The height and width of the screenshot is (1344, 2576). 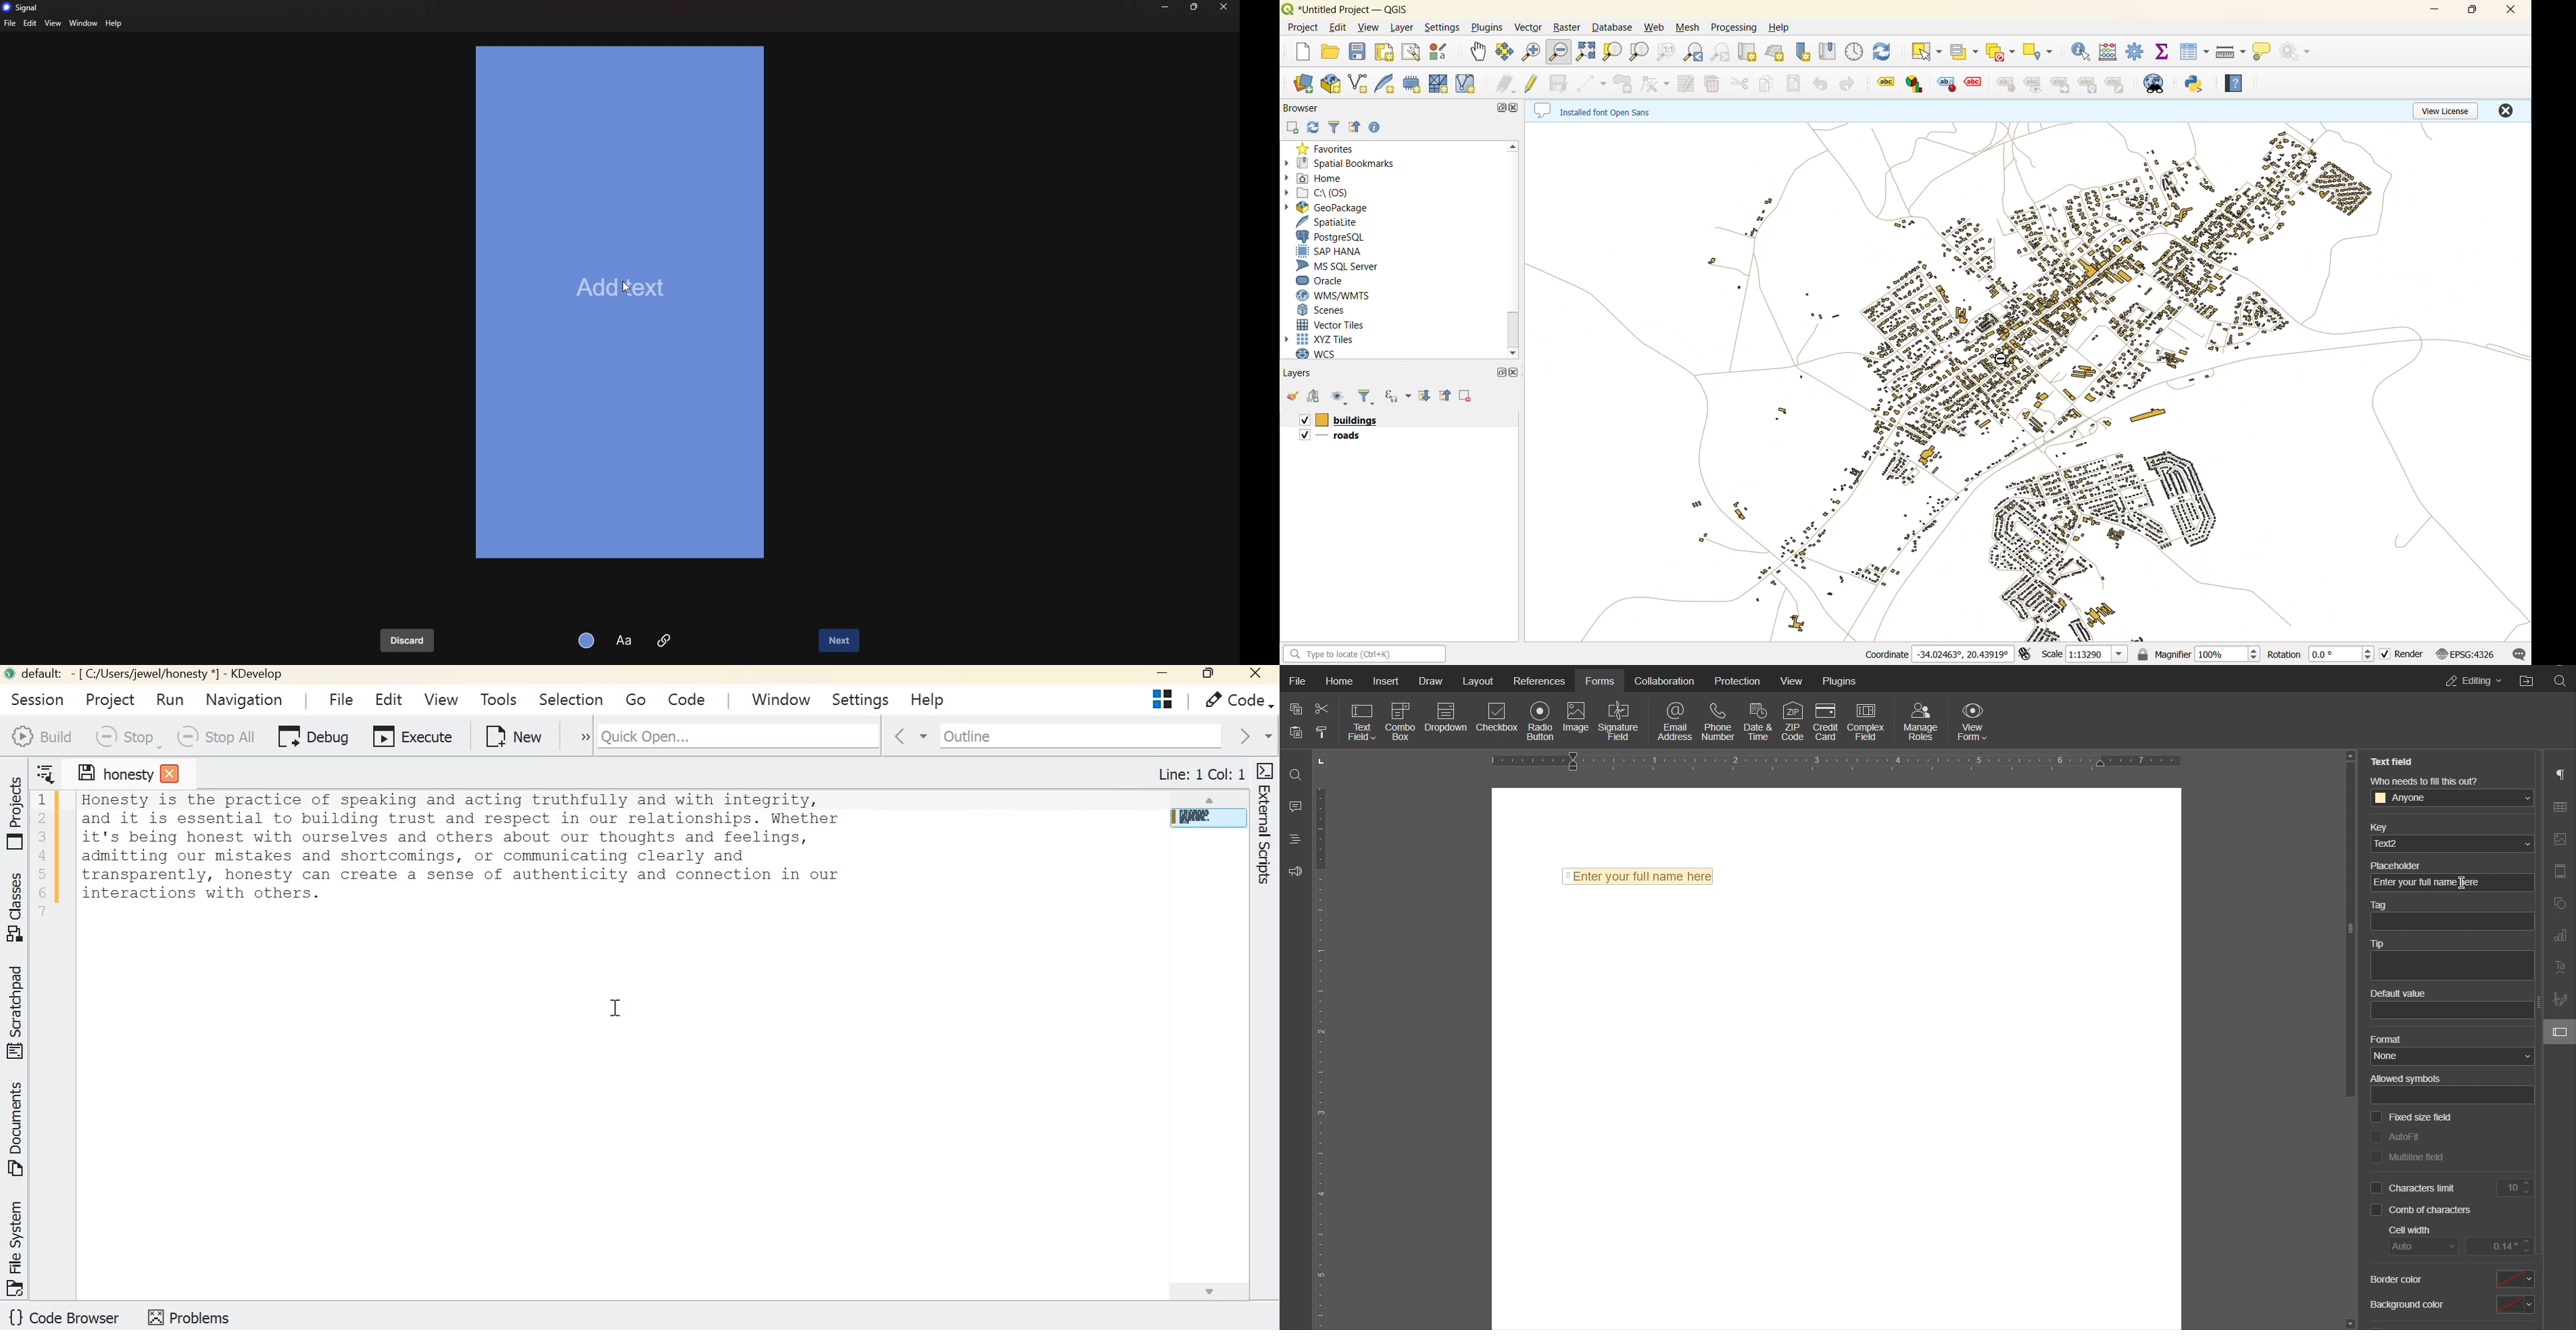 I want to click on Credit Card, so click(x=1826, y=721).